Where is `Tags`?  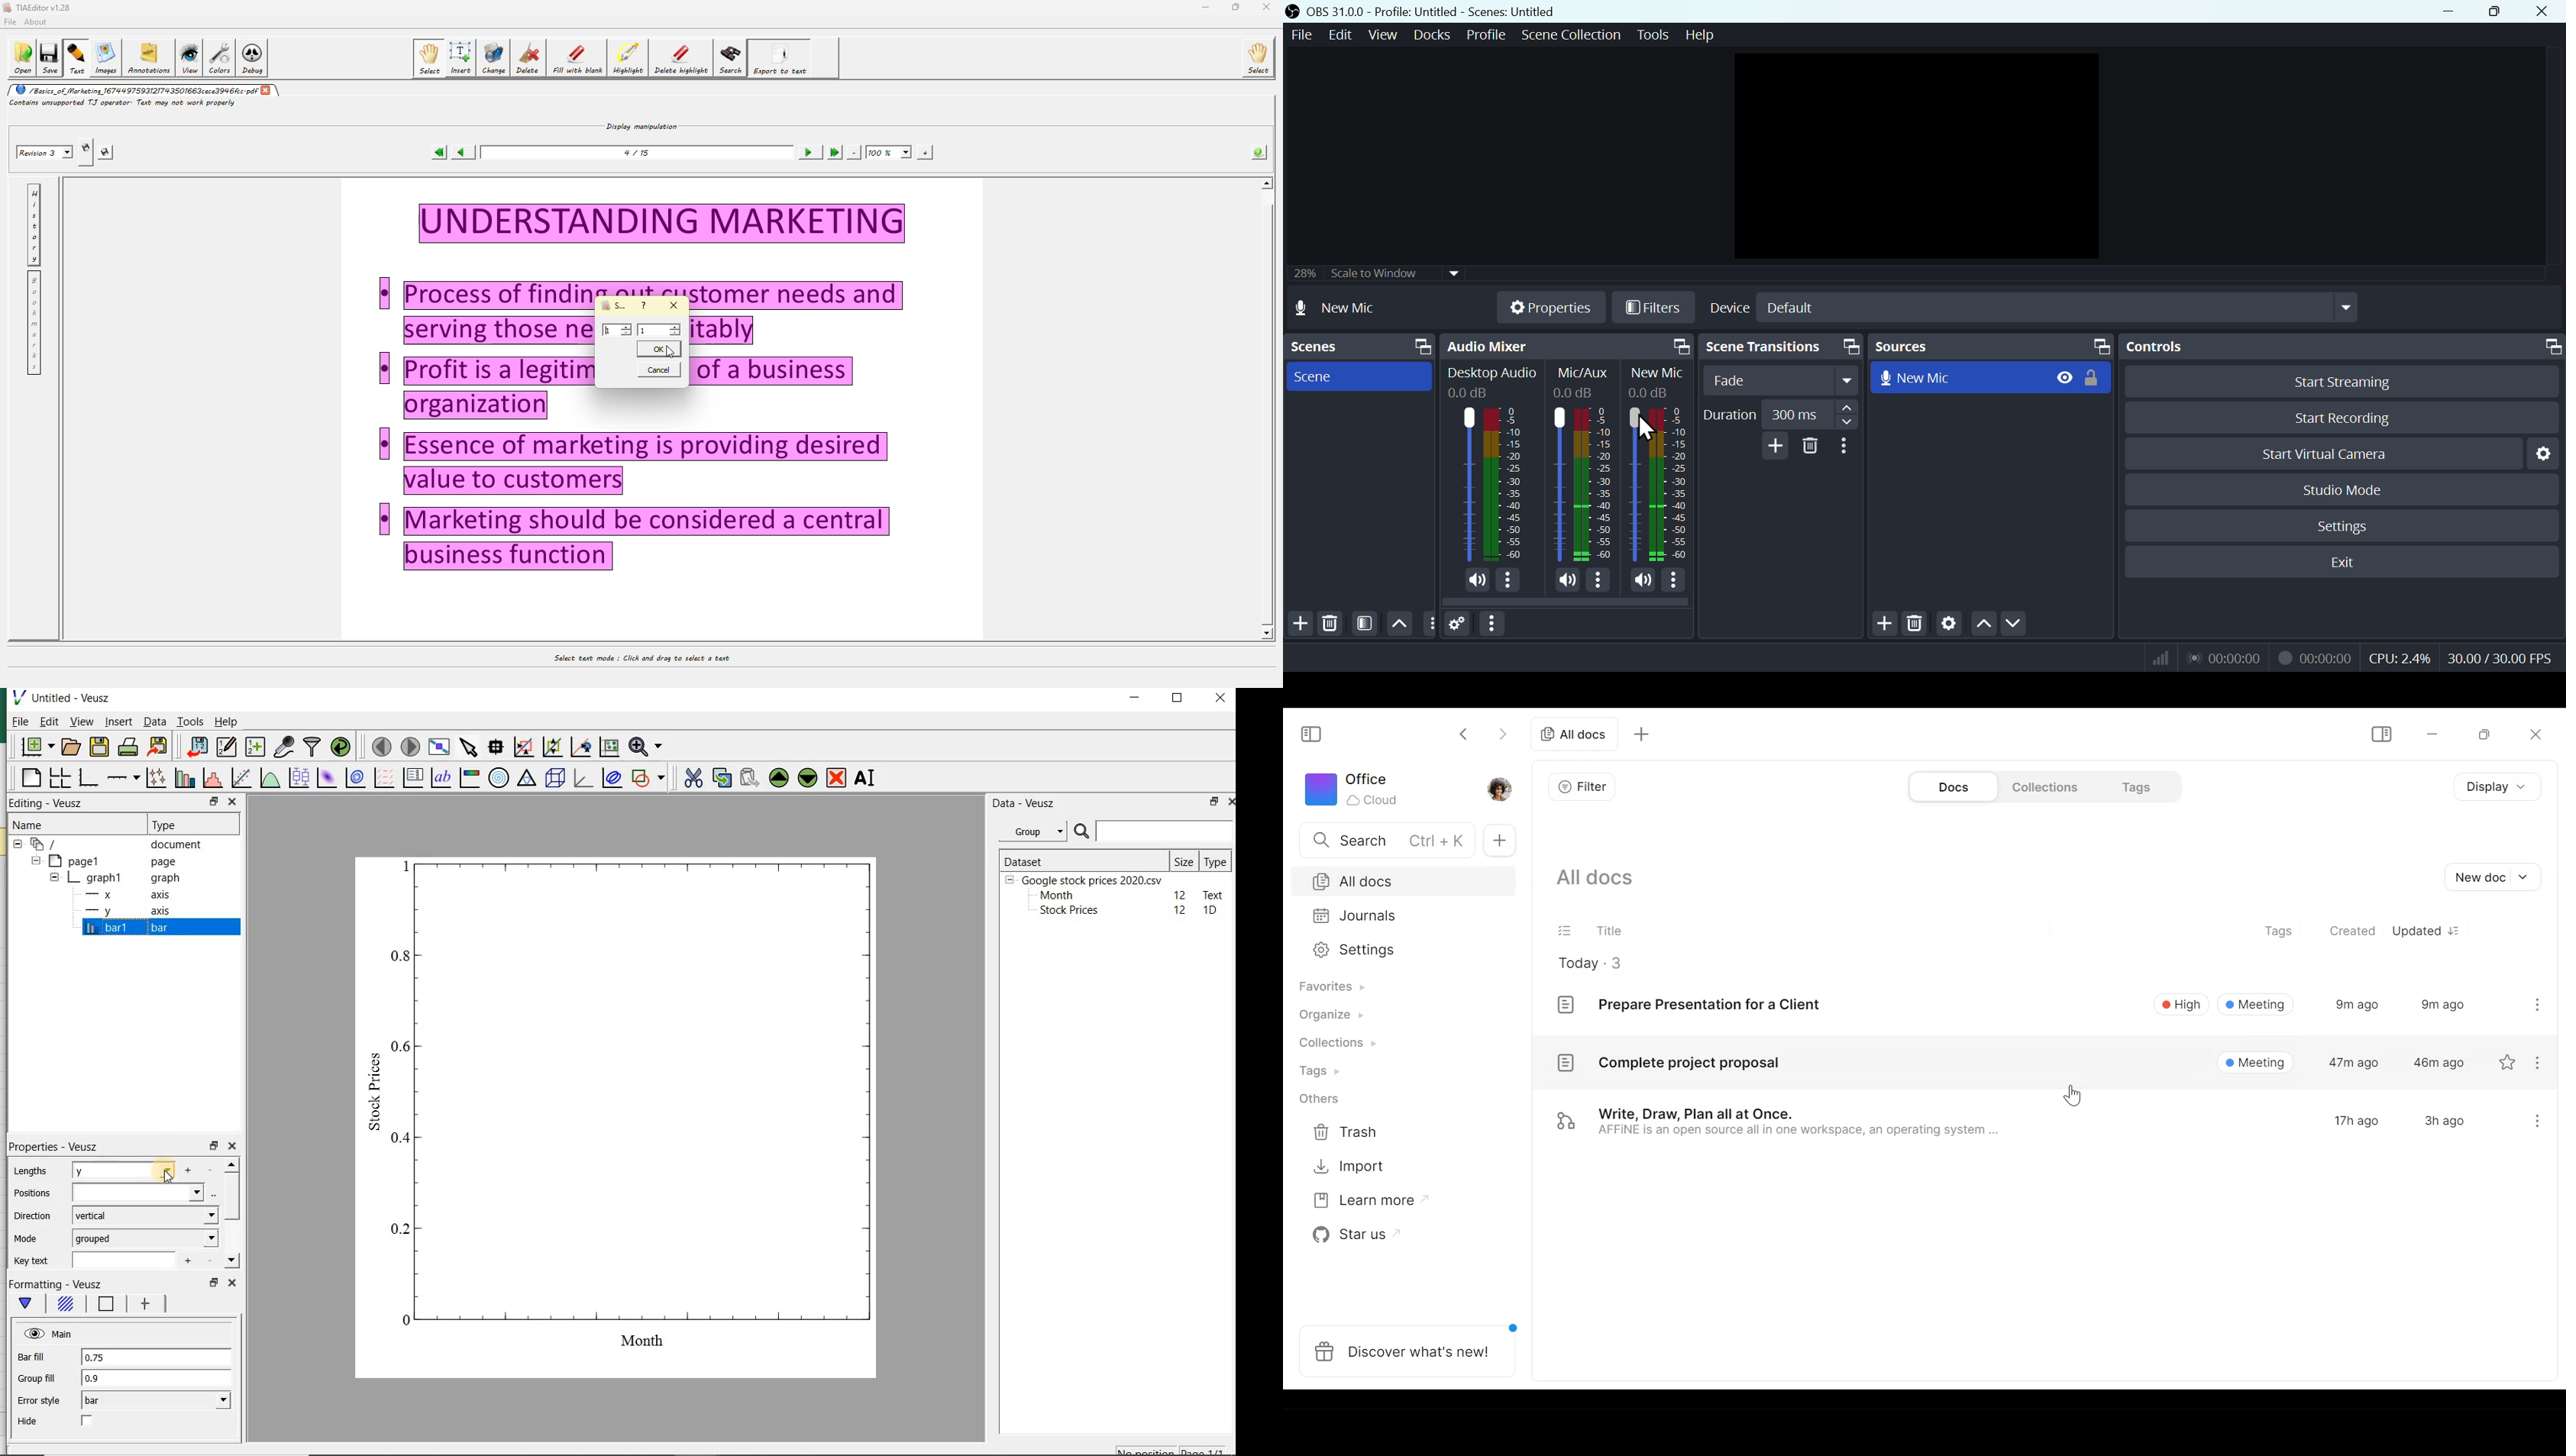 Tags is located at coordinates (1324, 1071).